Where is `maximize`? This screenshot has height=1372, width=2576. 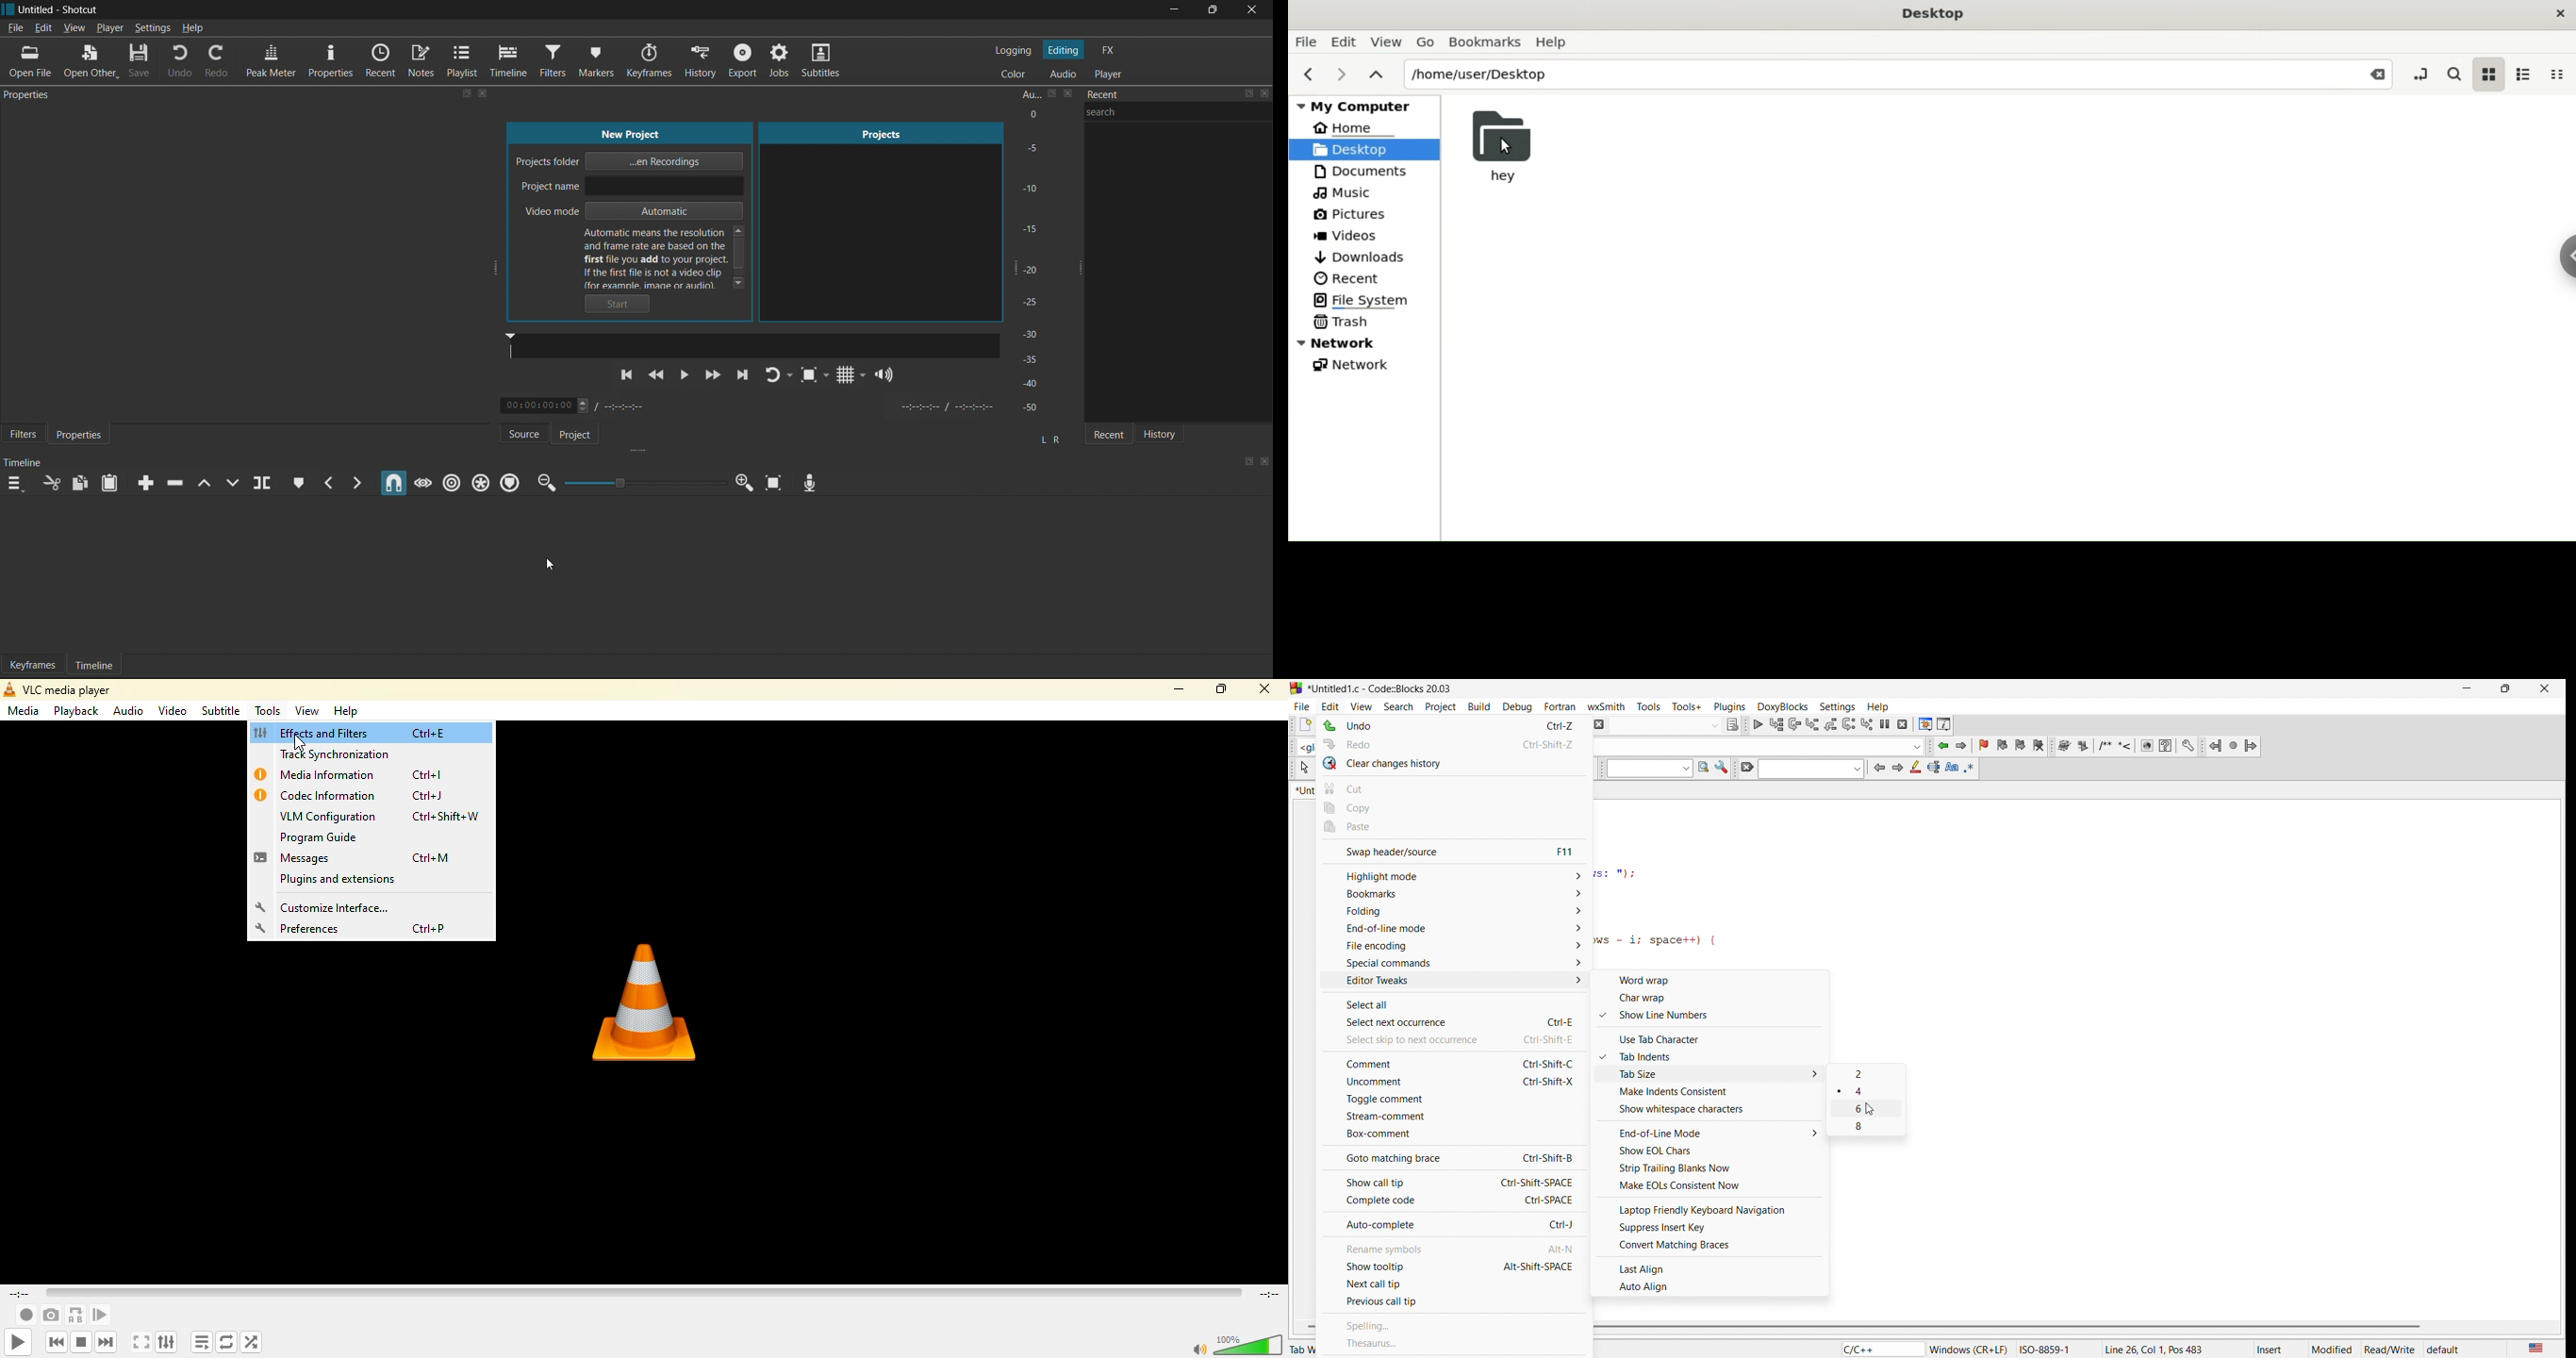
maximize is located at coordinates (467, 94).